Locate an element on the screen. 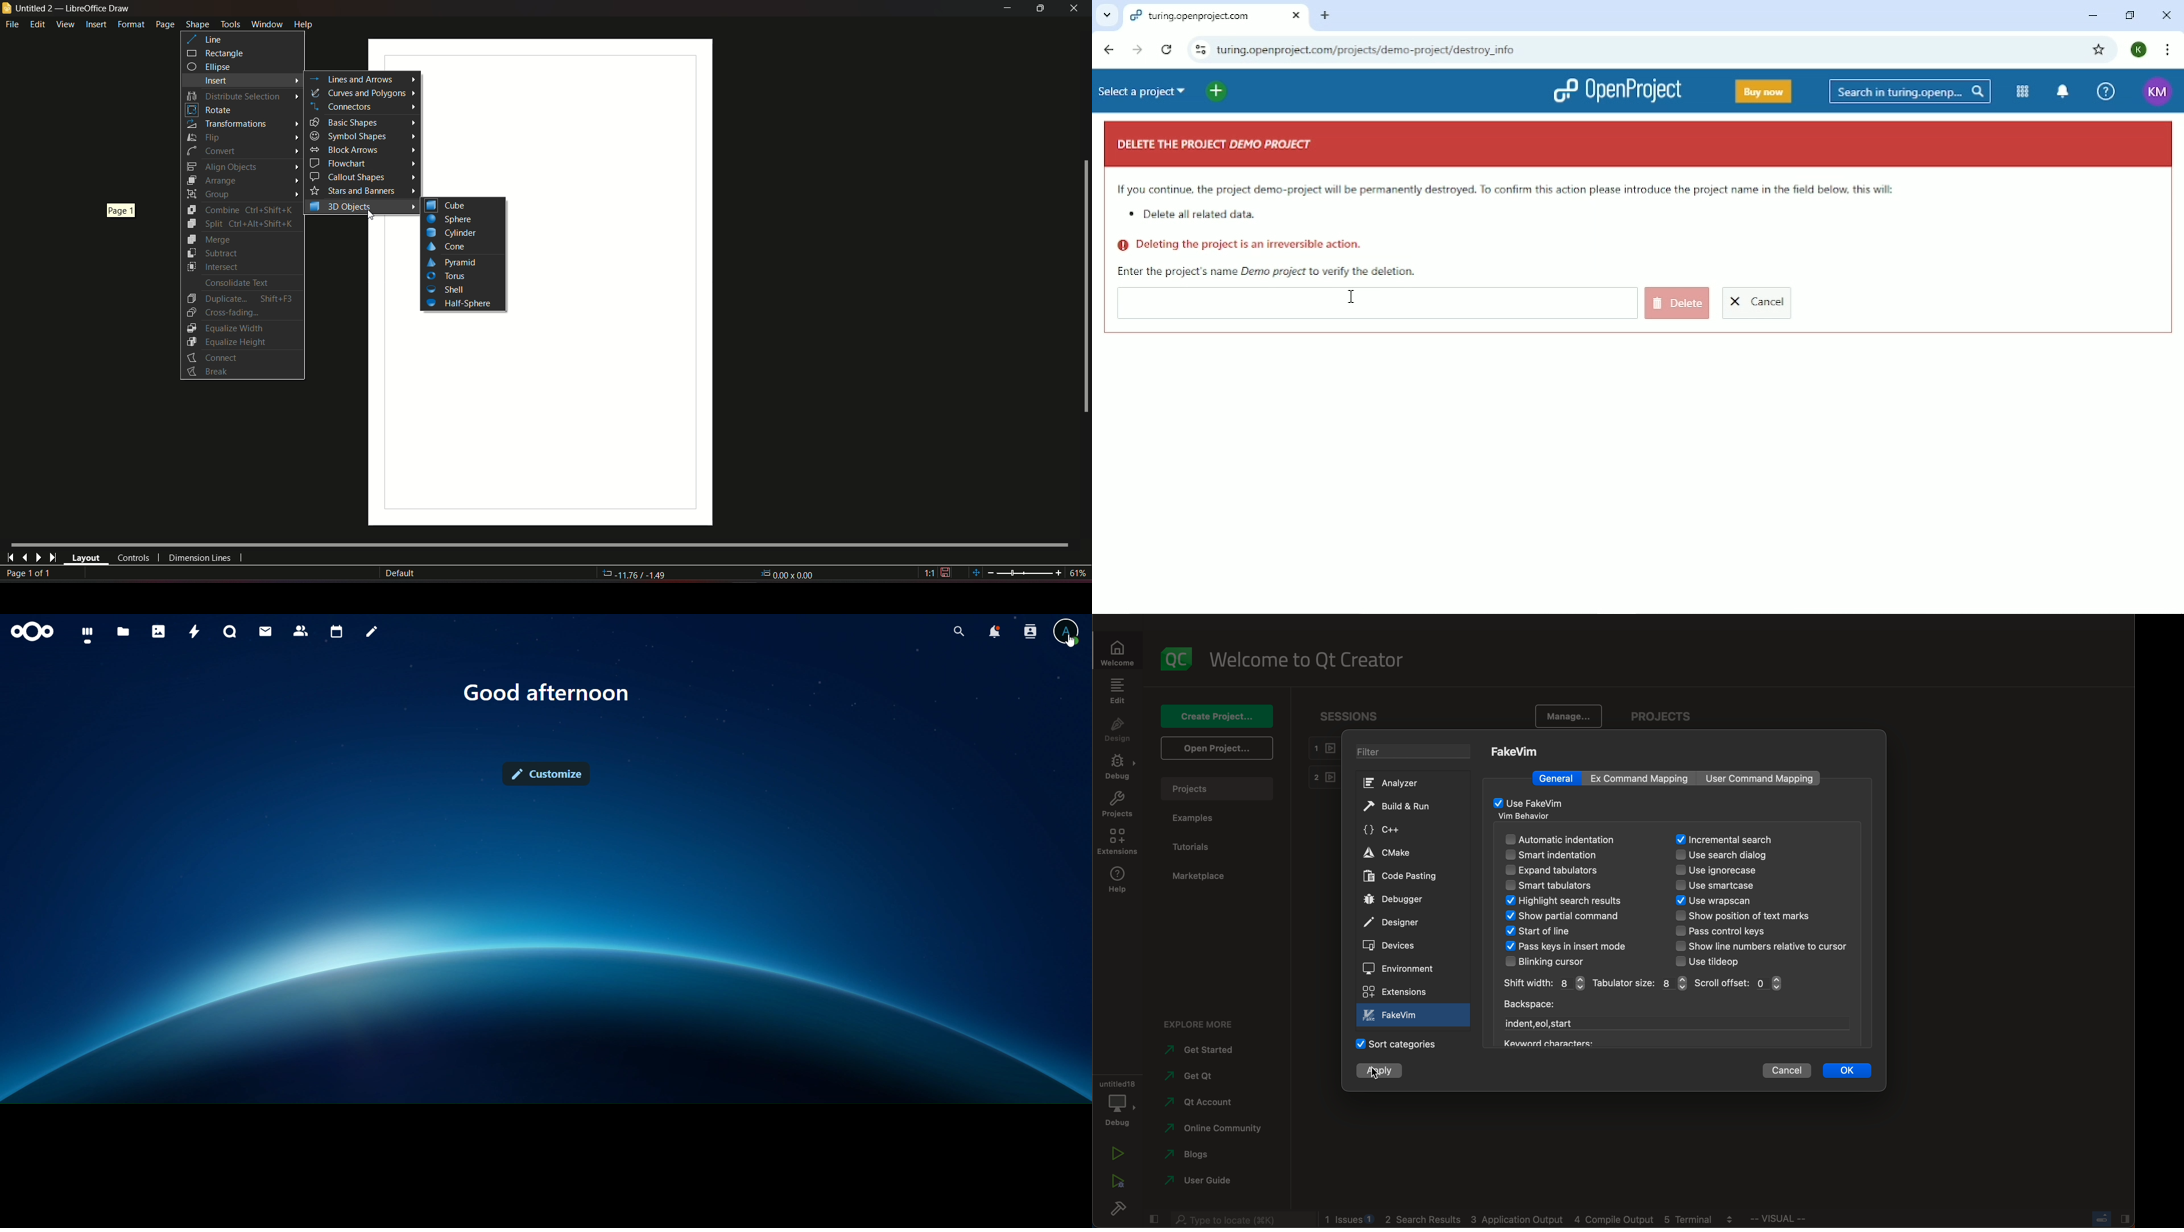 This screenshot has height=1232, width=2184. environment is located at coordinates (1403, 968).